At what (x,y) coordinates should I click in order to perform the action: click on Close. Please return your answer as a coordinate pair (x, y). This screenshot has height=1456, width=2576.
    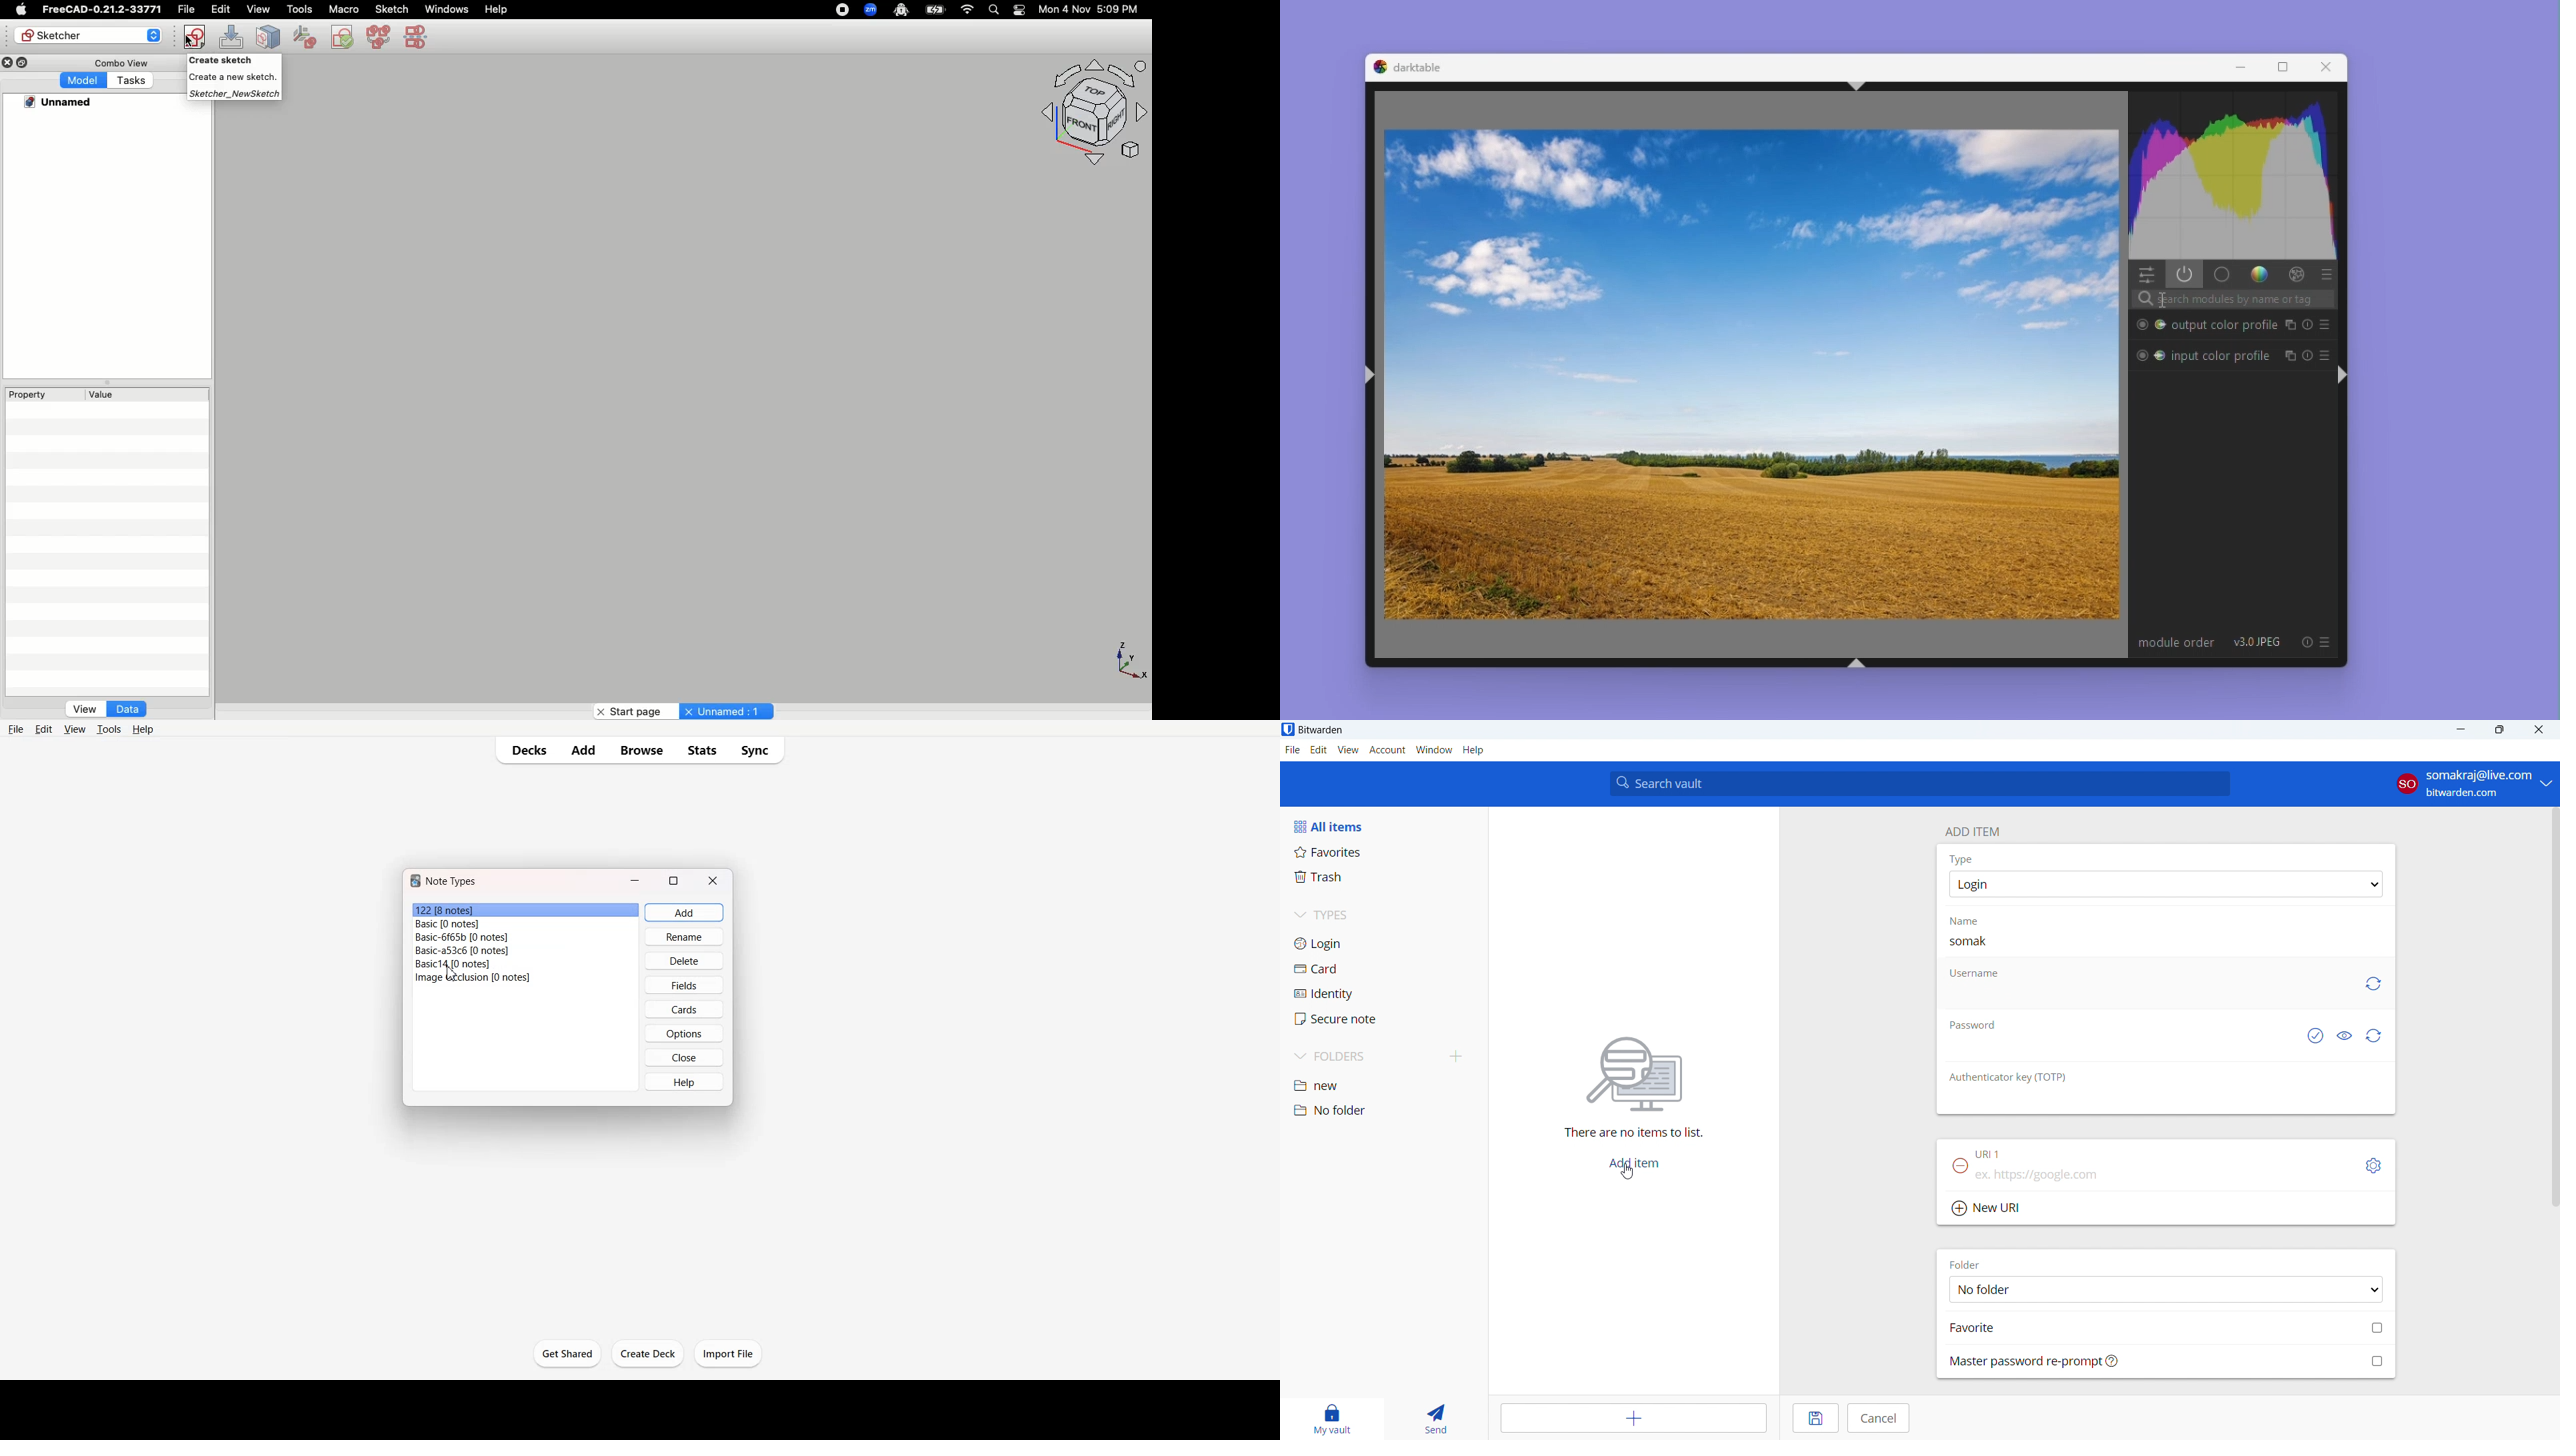
    Looking at the image, I should click on (713, 880).